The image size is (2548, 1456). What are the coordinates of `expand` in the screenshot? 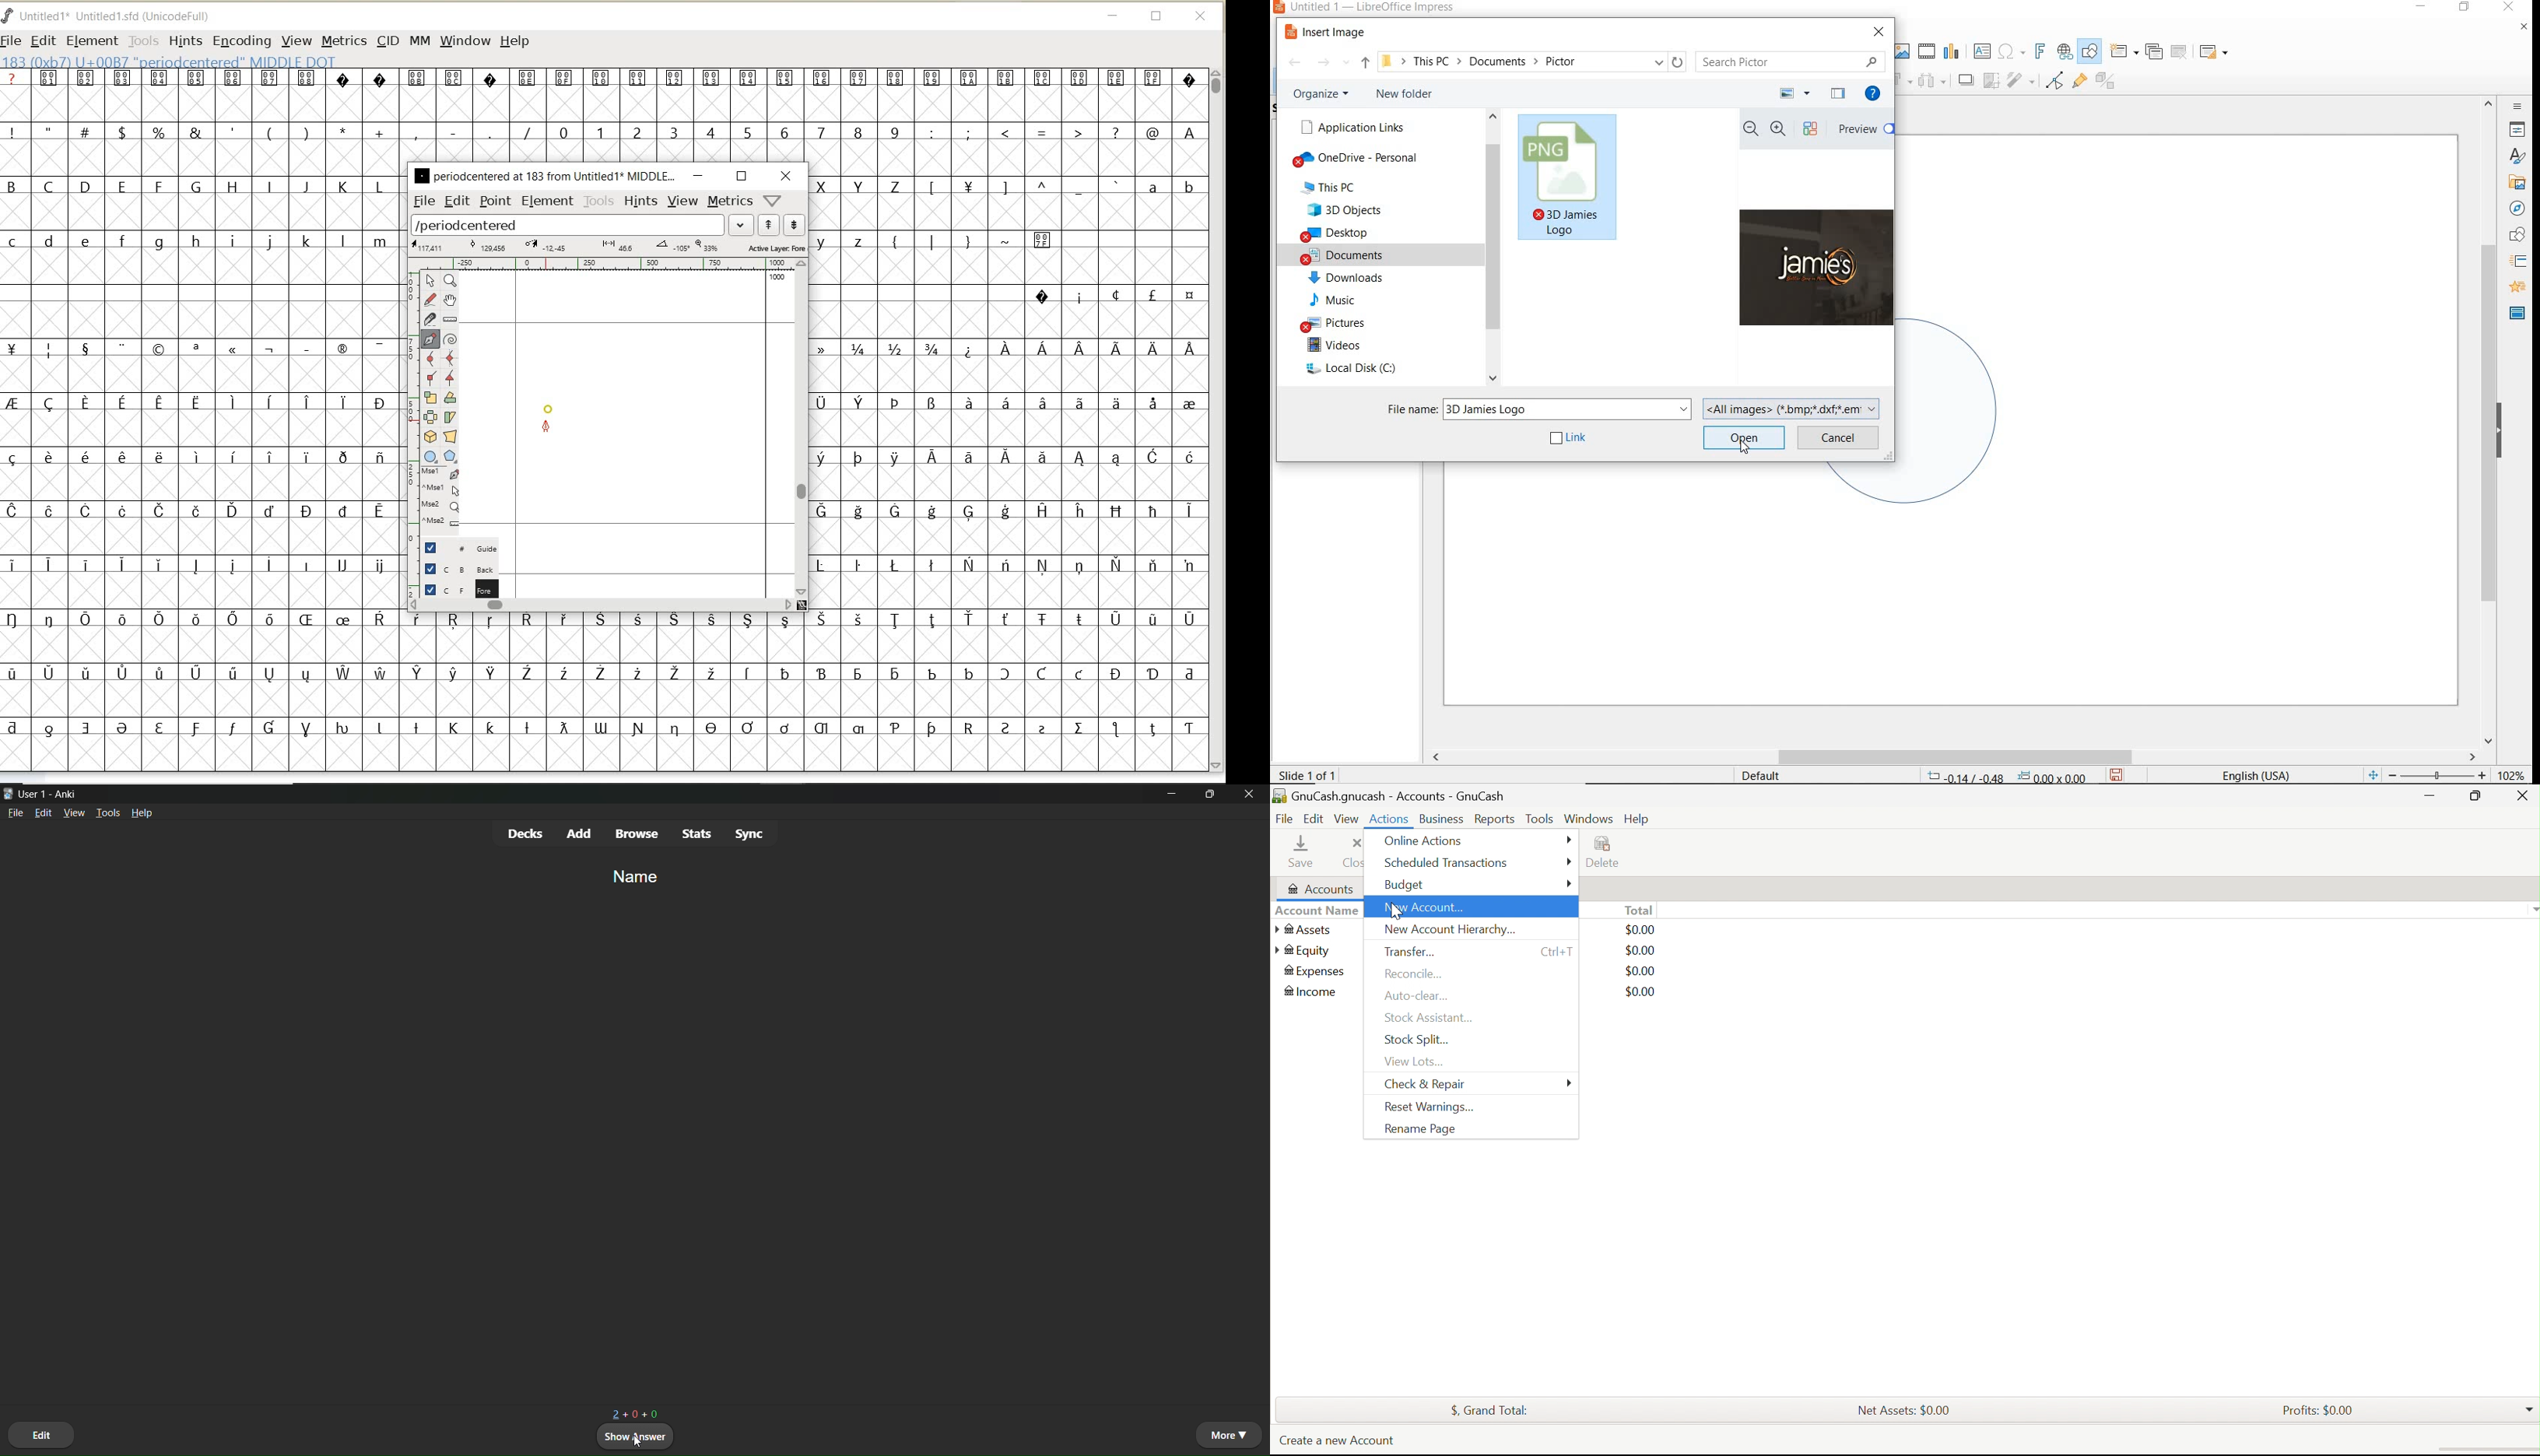 It's located at (742, 224).